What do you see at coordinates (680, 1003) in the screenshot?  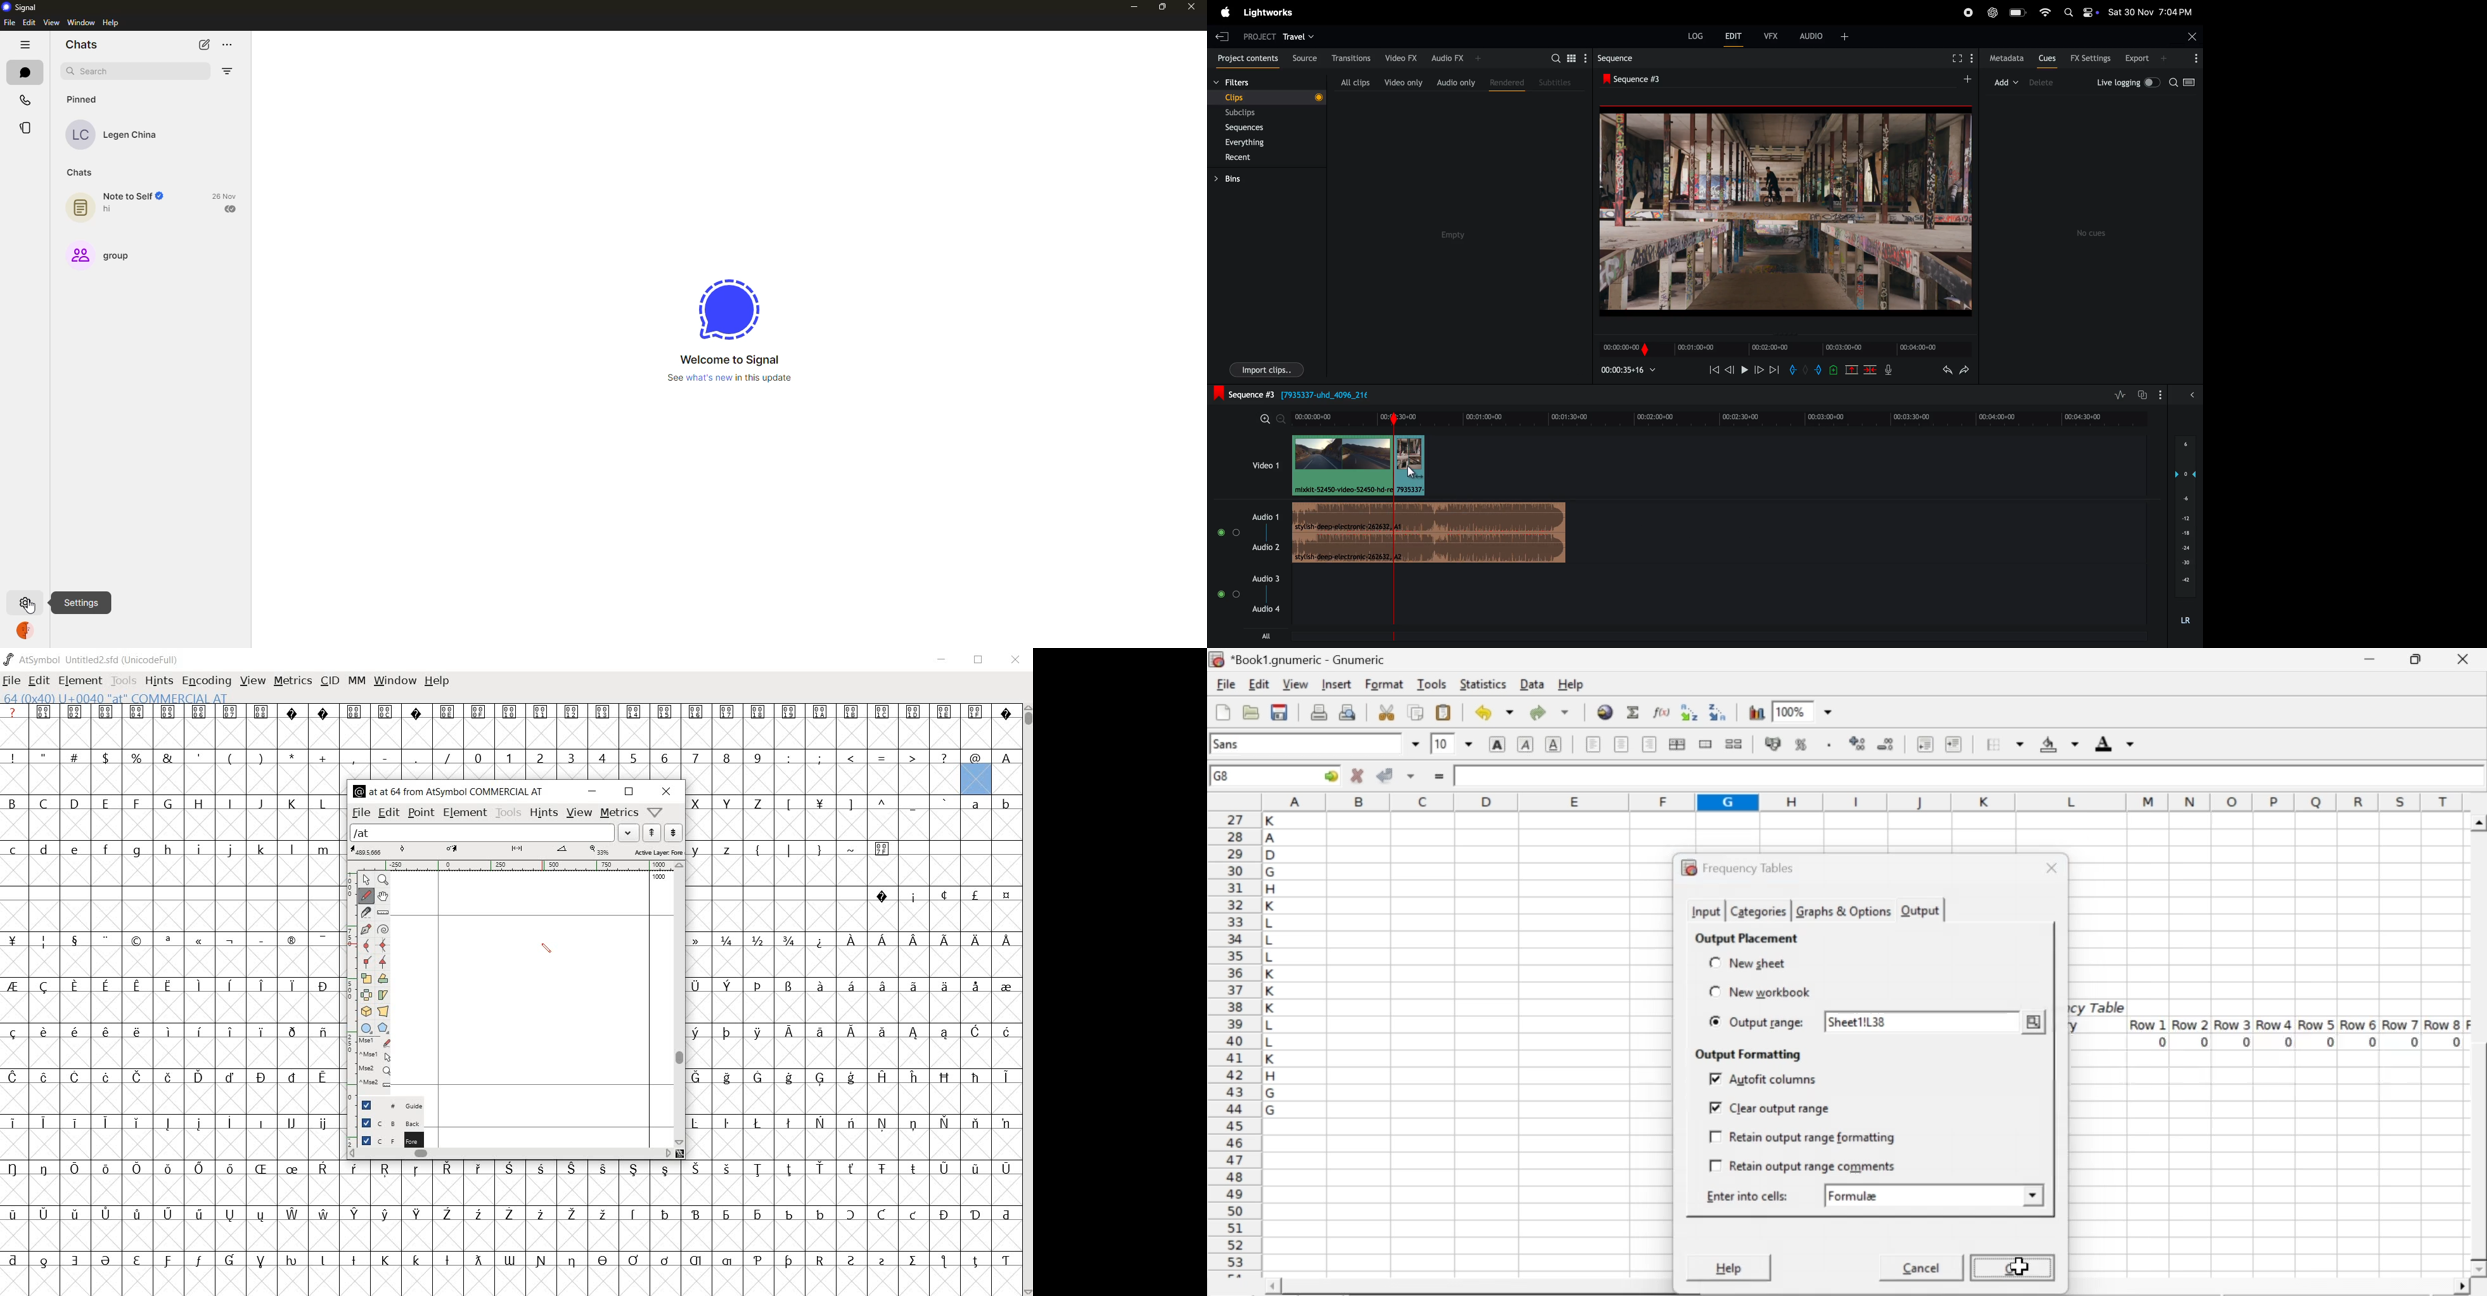 I see `scrollbar` at bounding box center [680, 1003].